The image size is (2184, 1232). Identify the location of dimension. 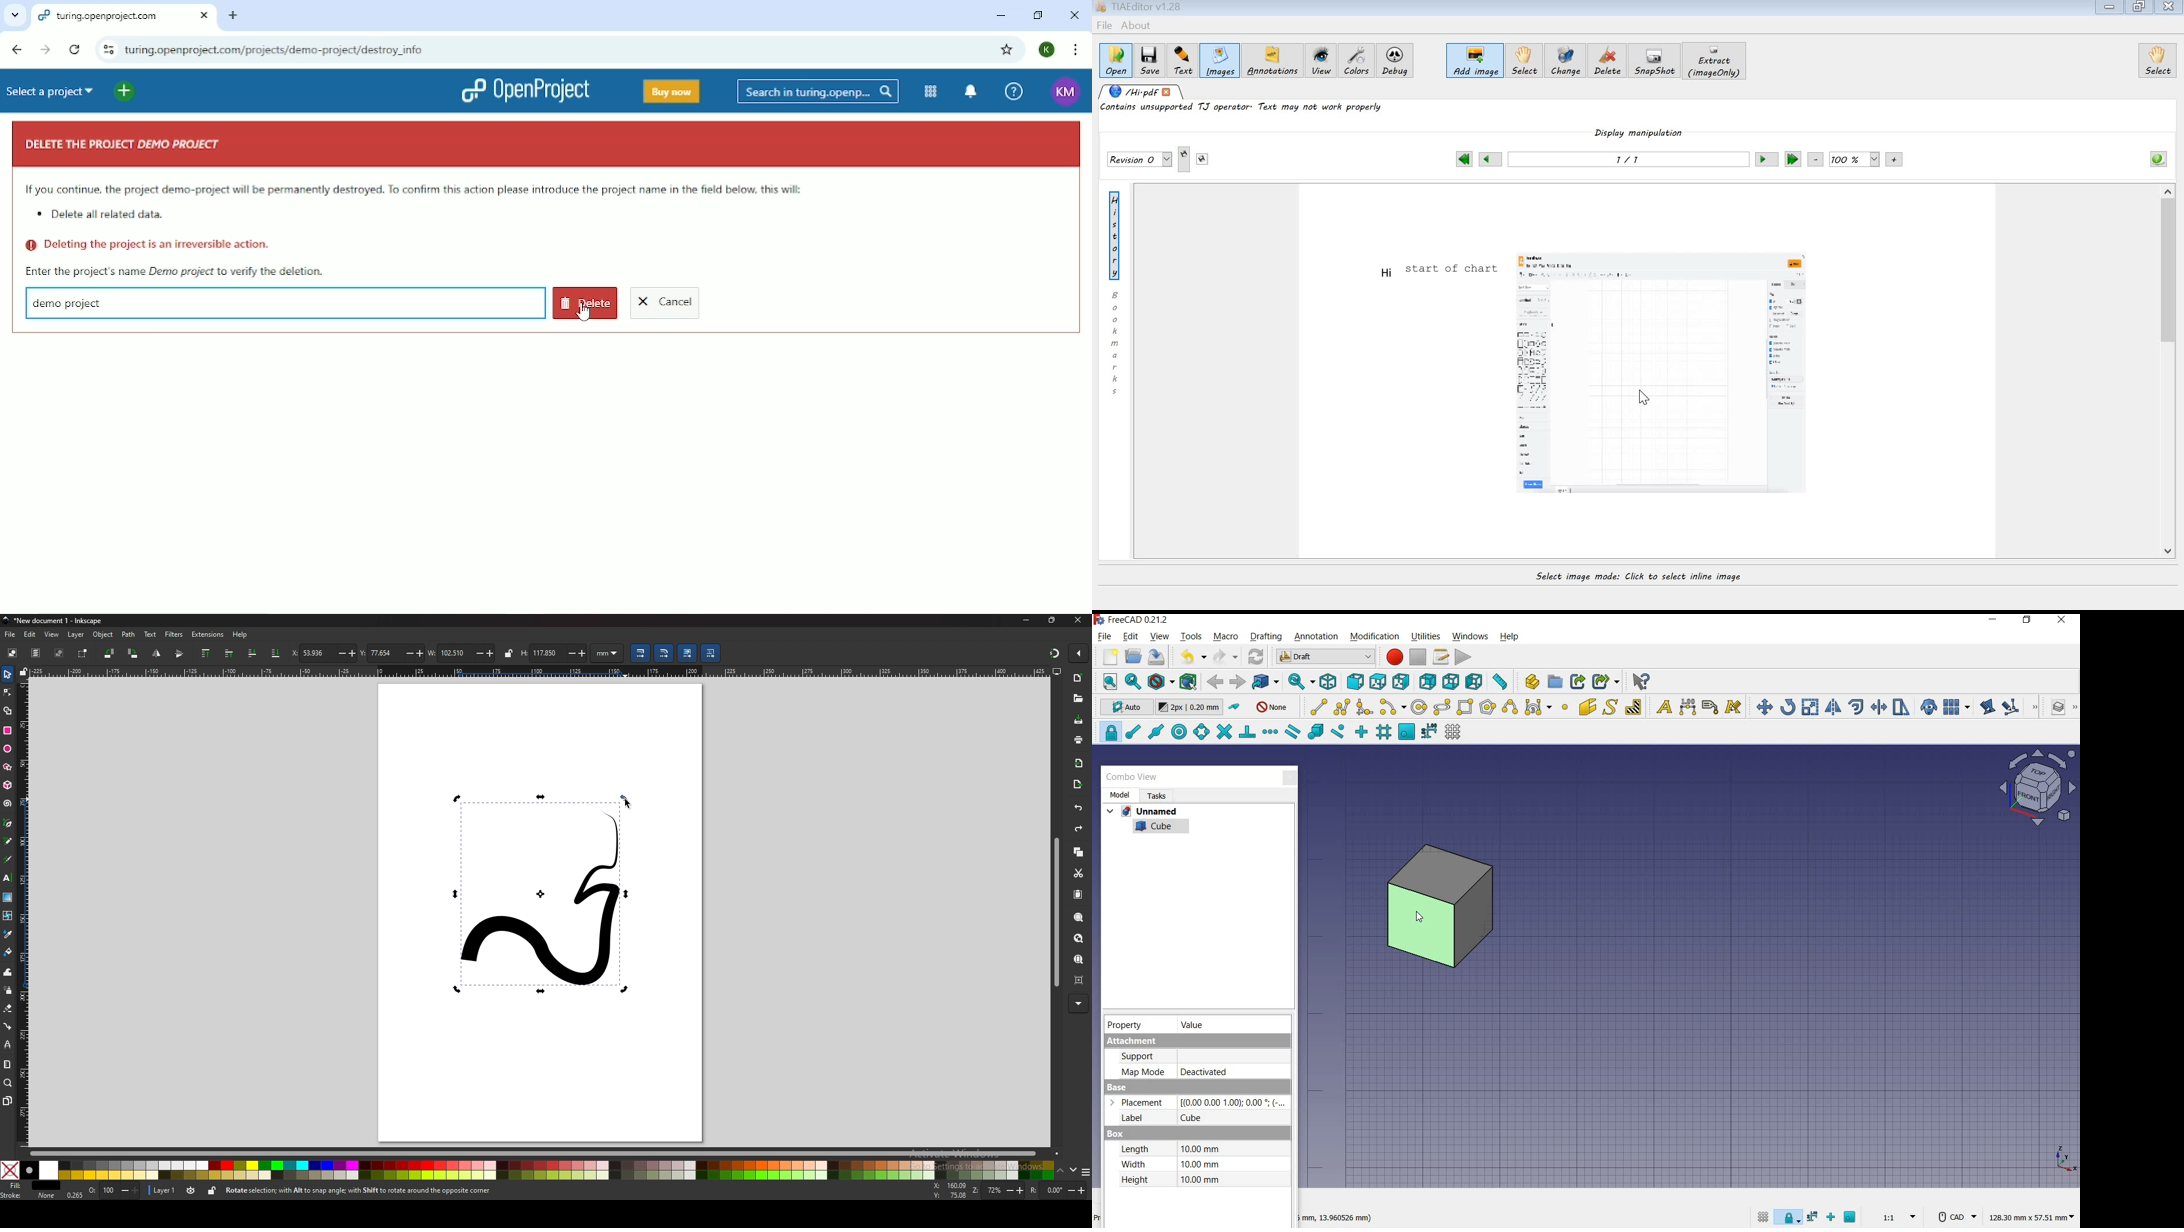
(1688, 707).